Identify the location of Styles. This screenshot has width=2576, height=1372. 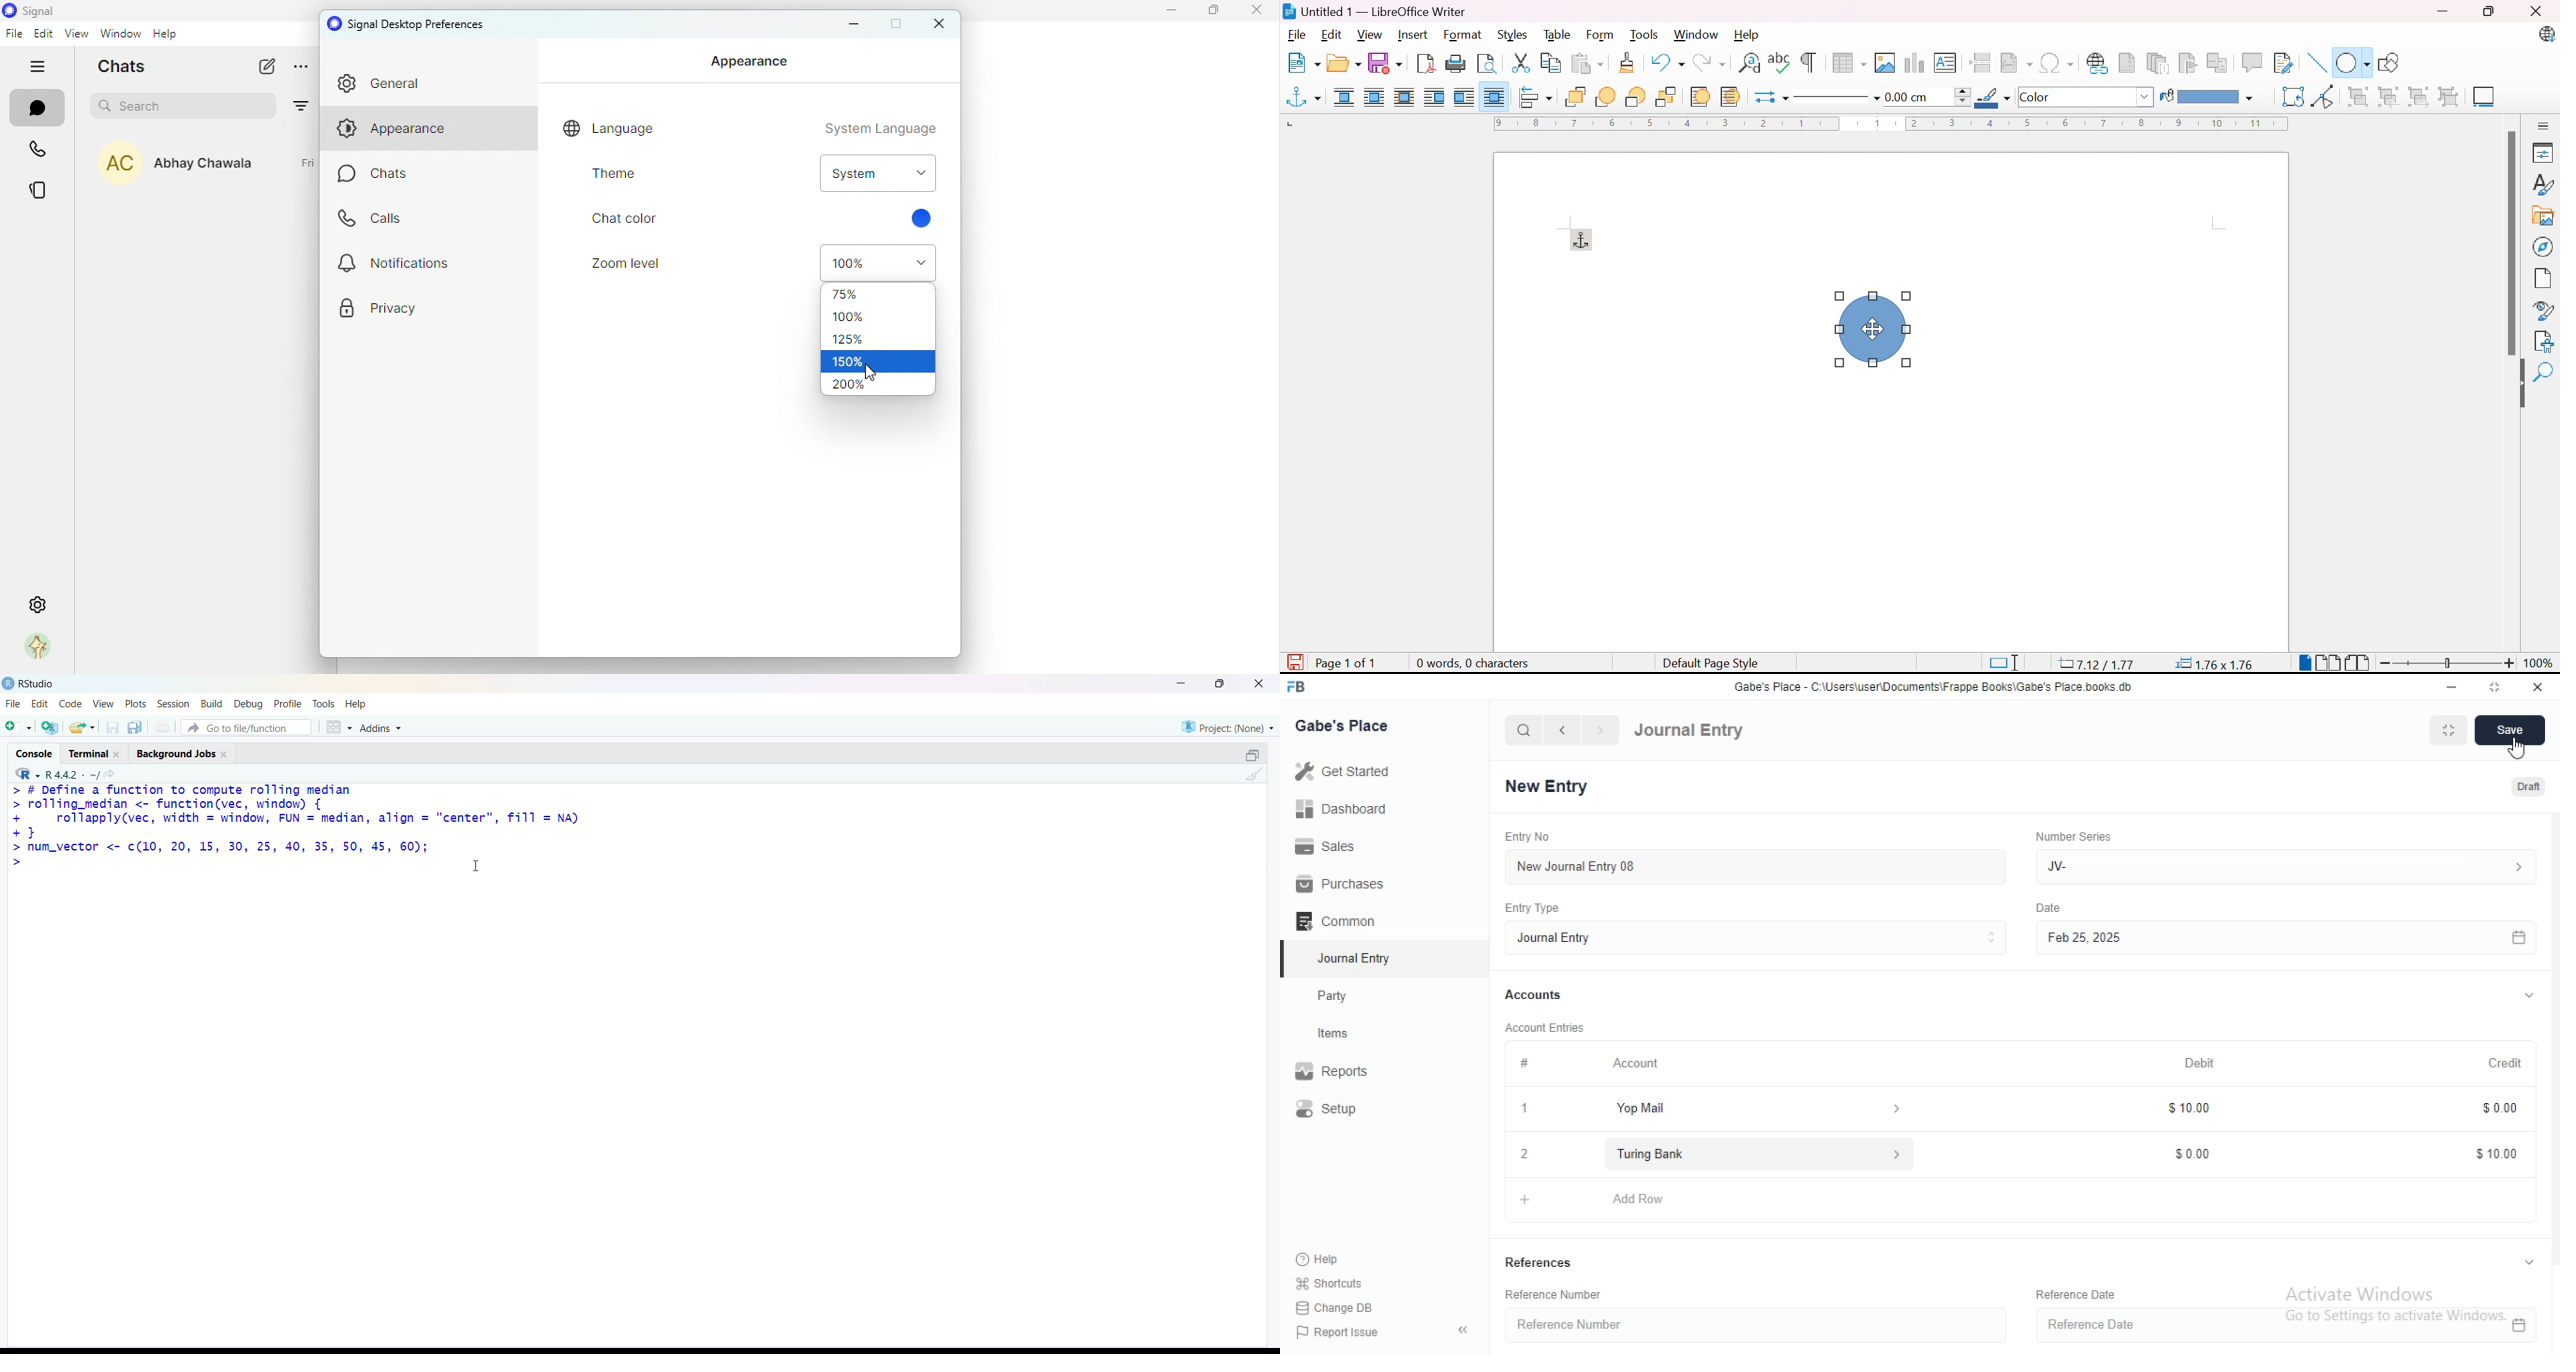
(2545, 185).